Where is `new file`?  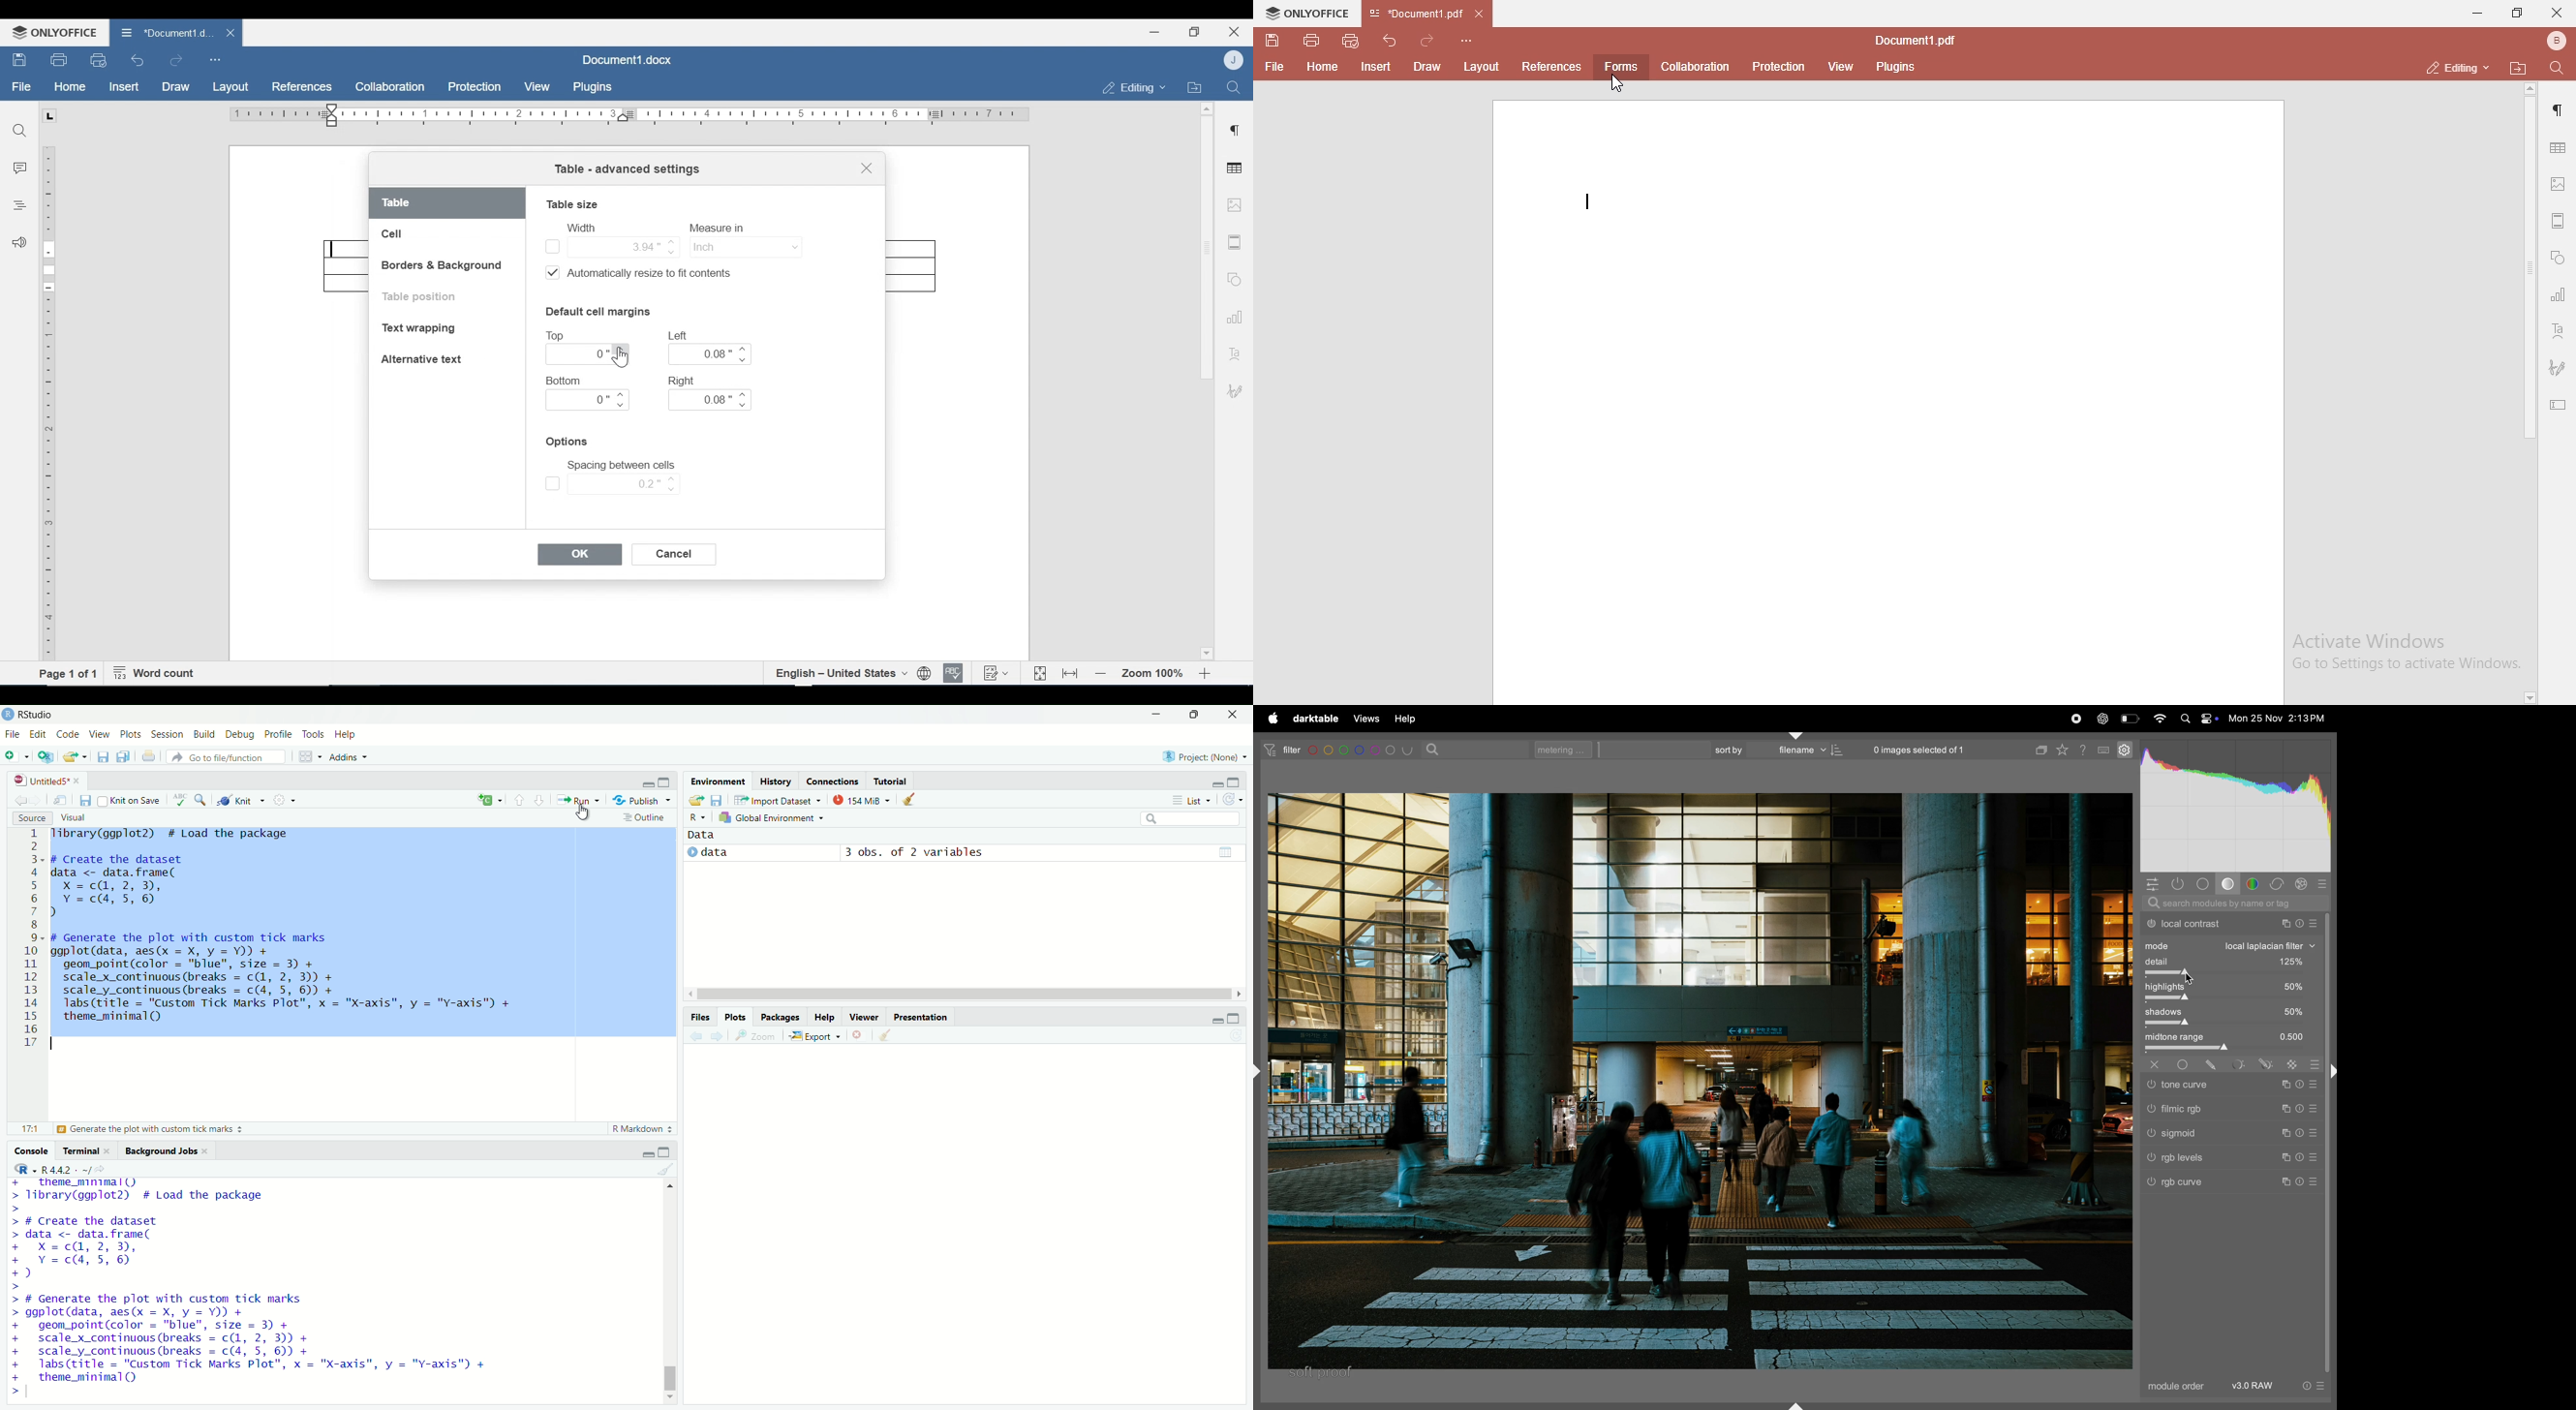
new file is located at coordinates (16, 757).